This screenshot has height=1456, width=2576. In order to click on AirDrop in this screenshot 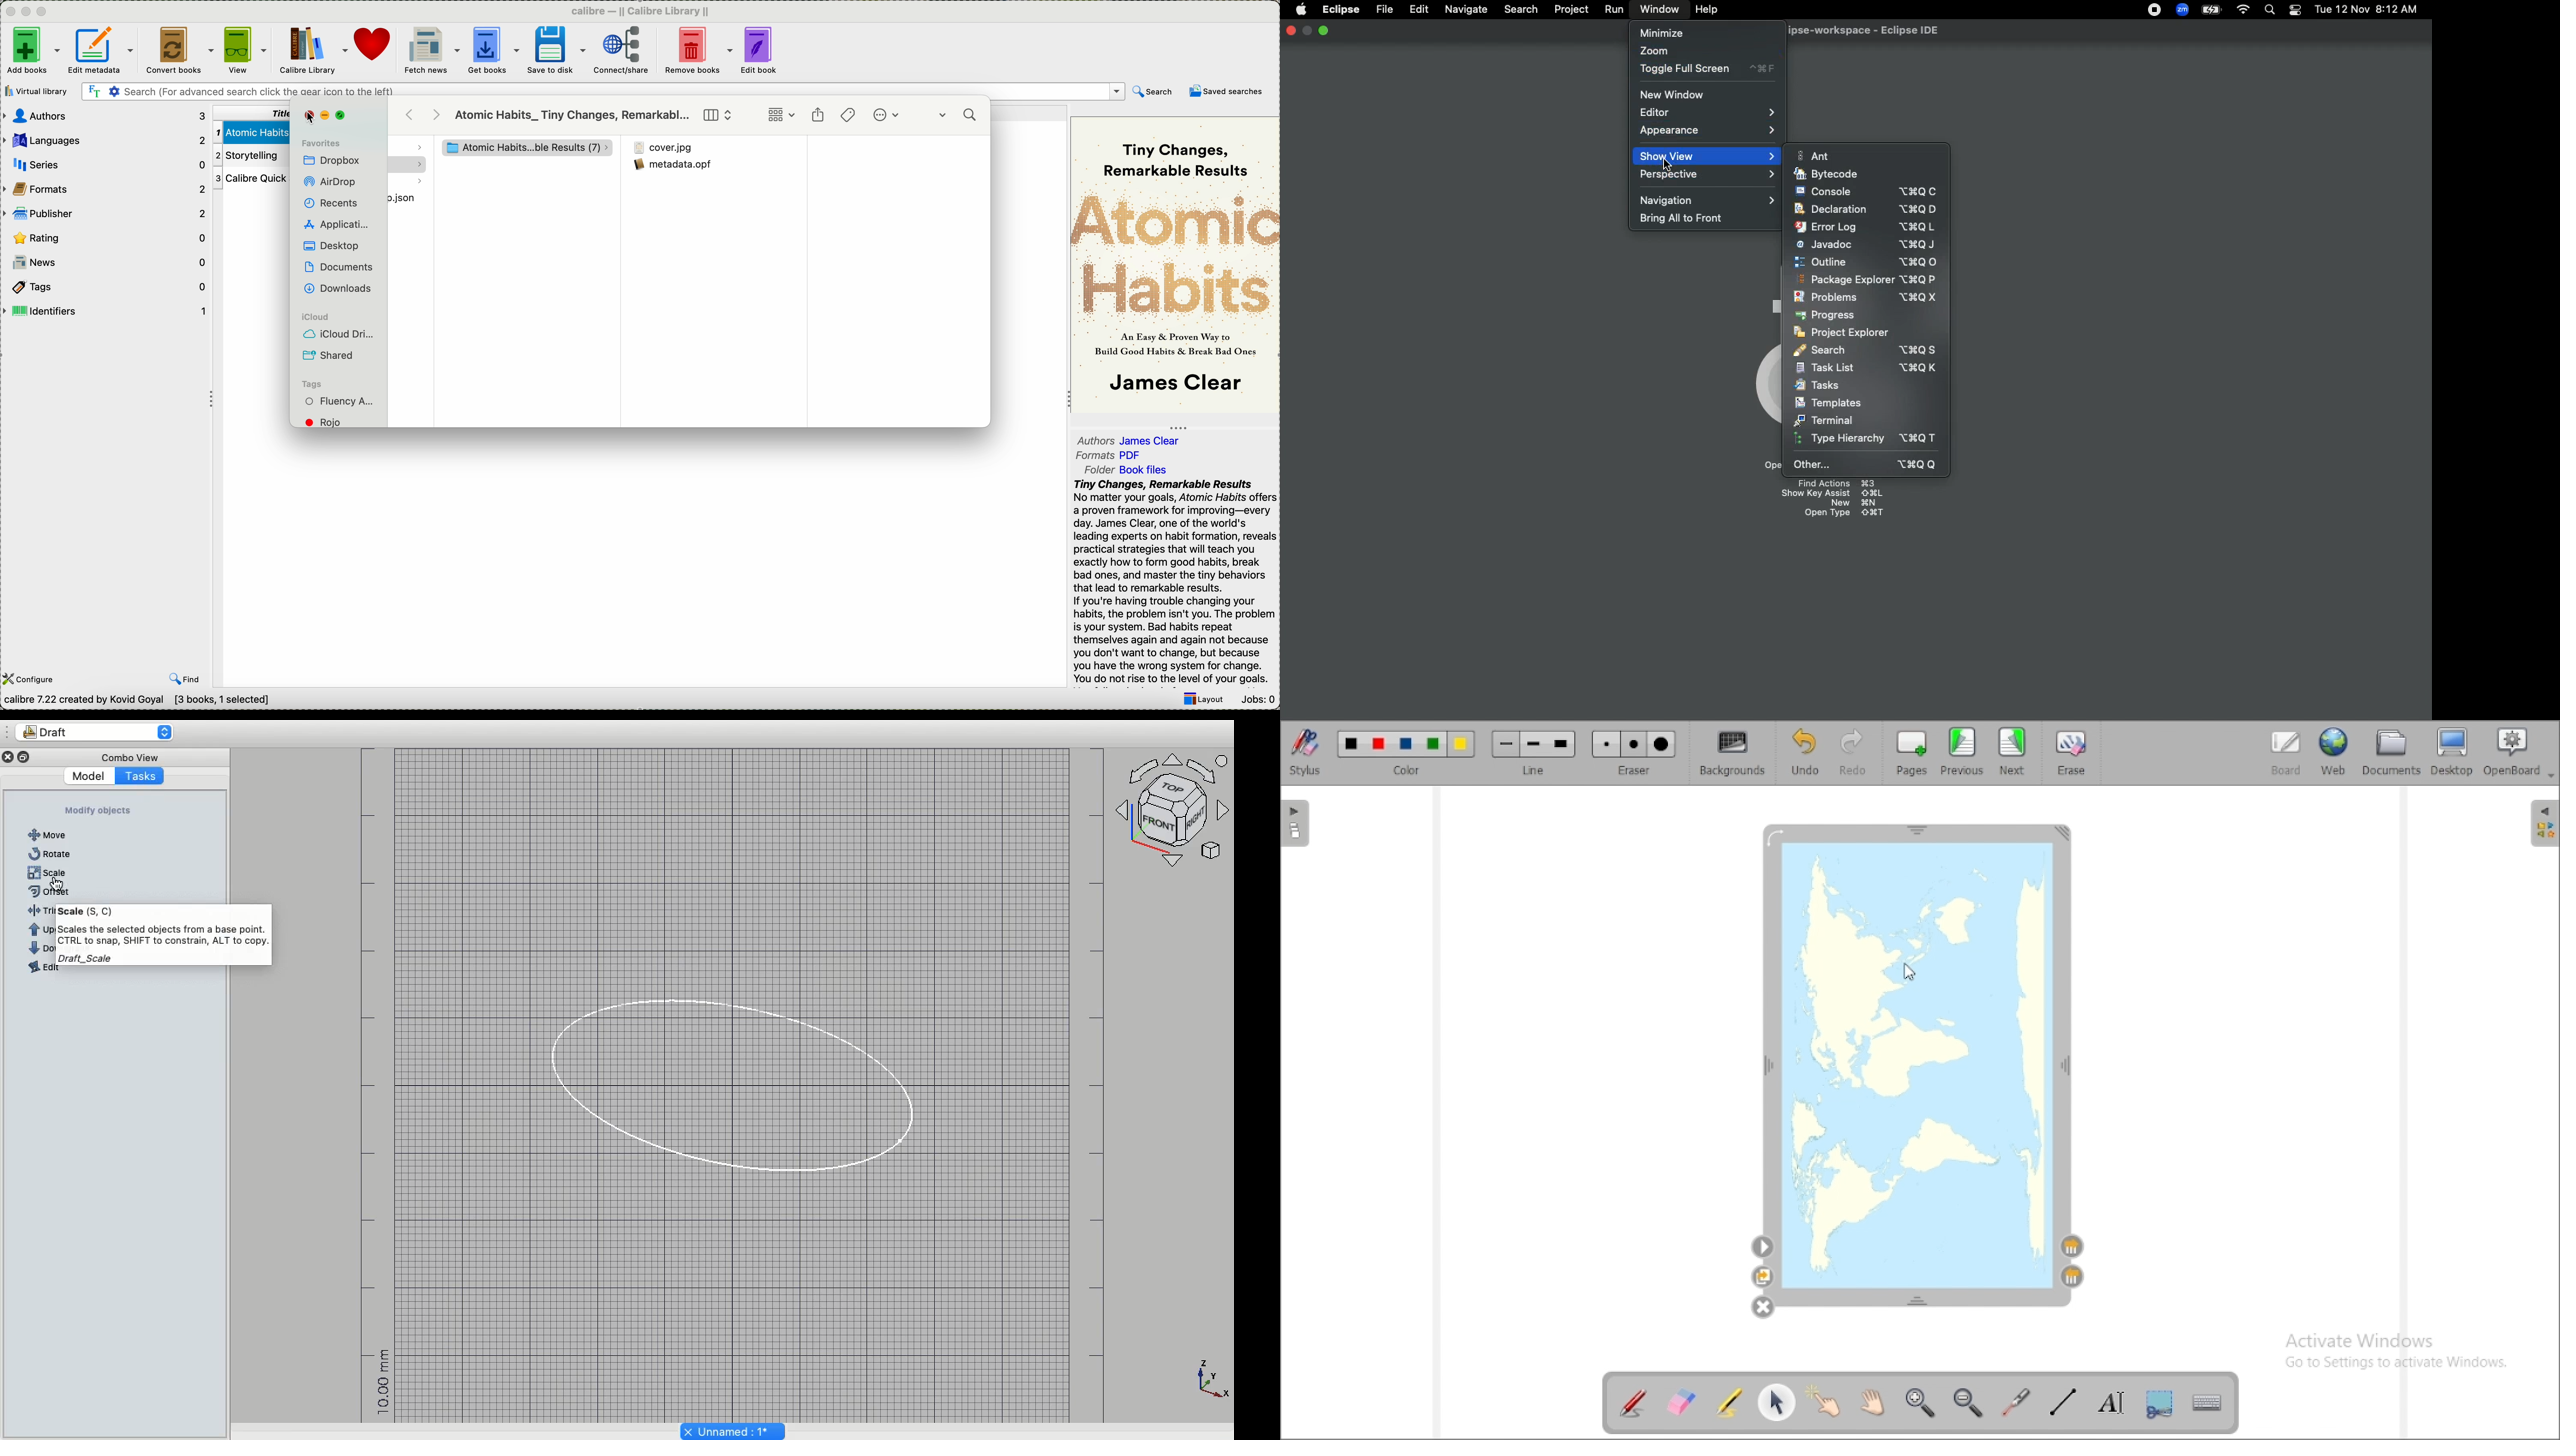, I will do `click(333, 182)`.